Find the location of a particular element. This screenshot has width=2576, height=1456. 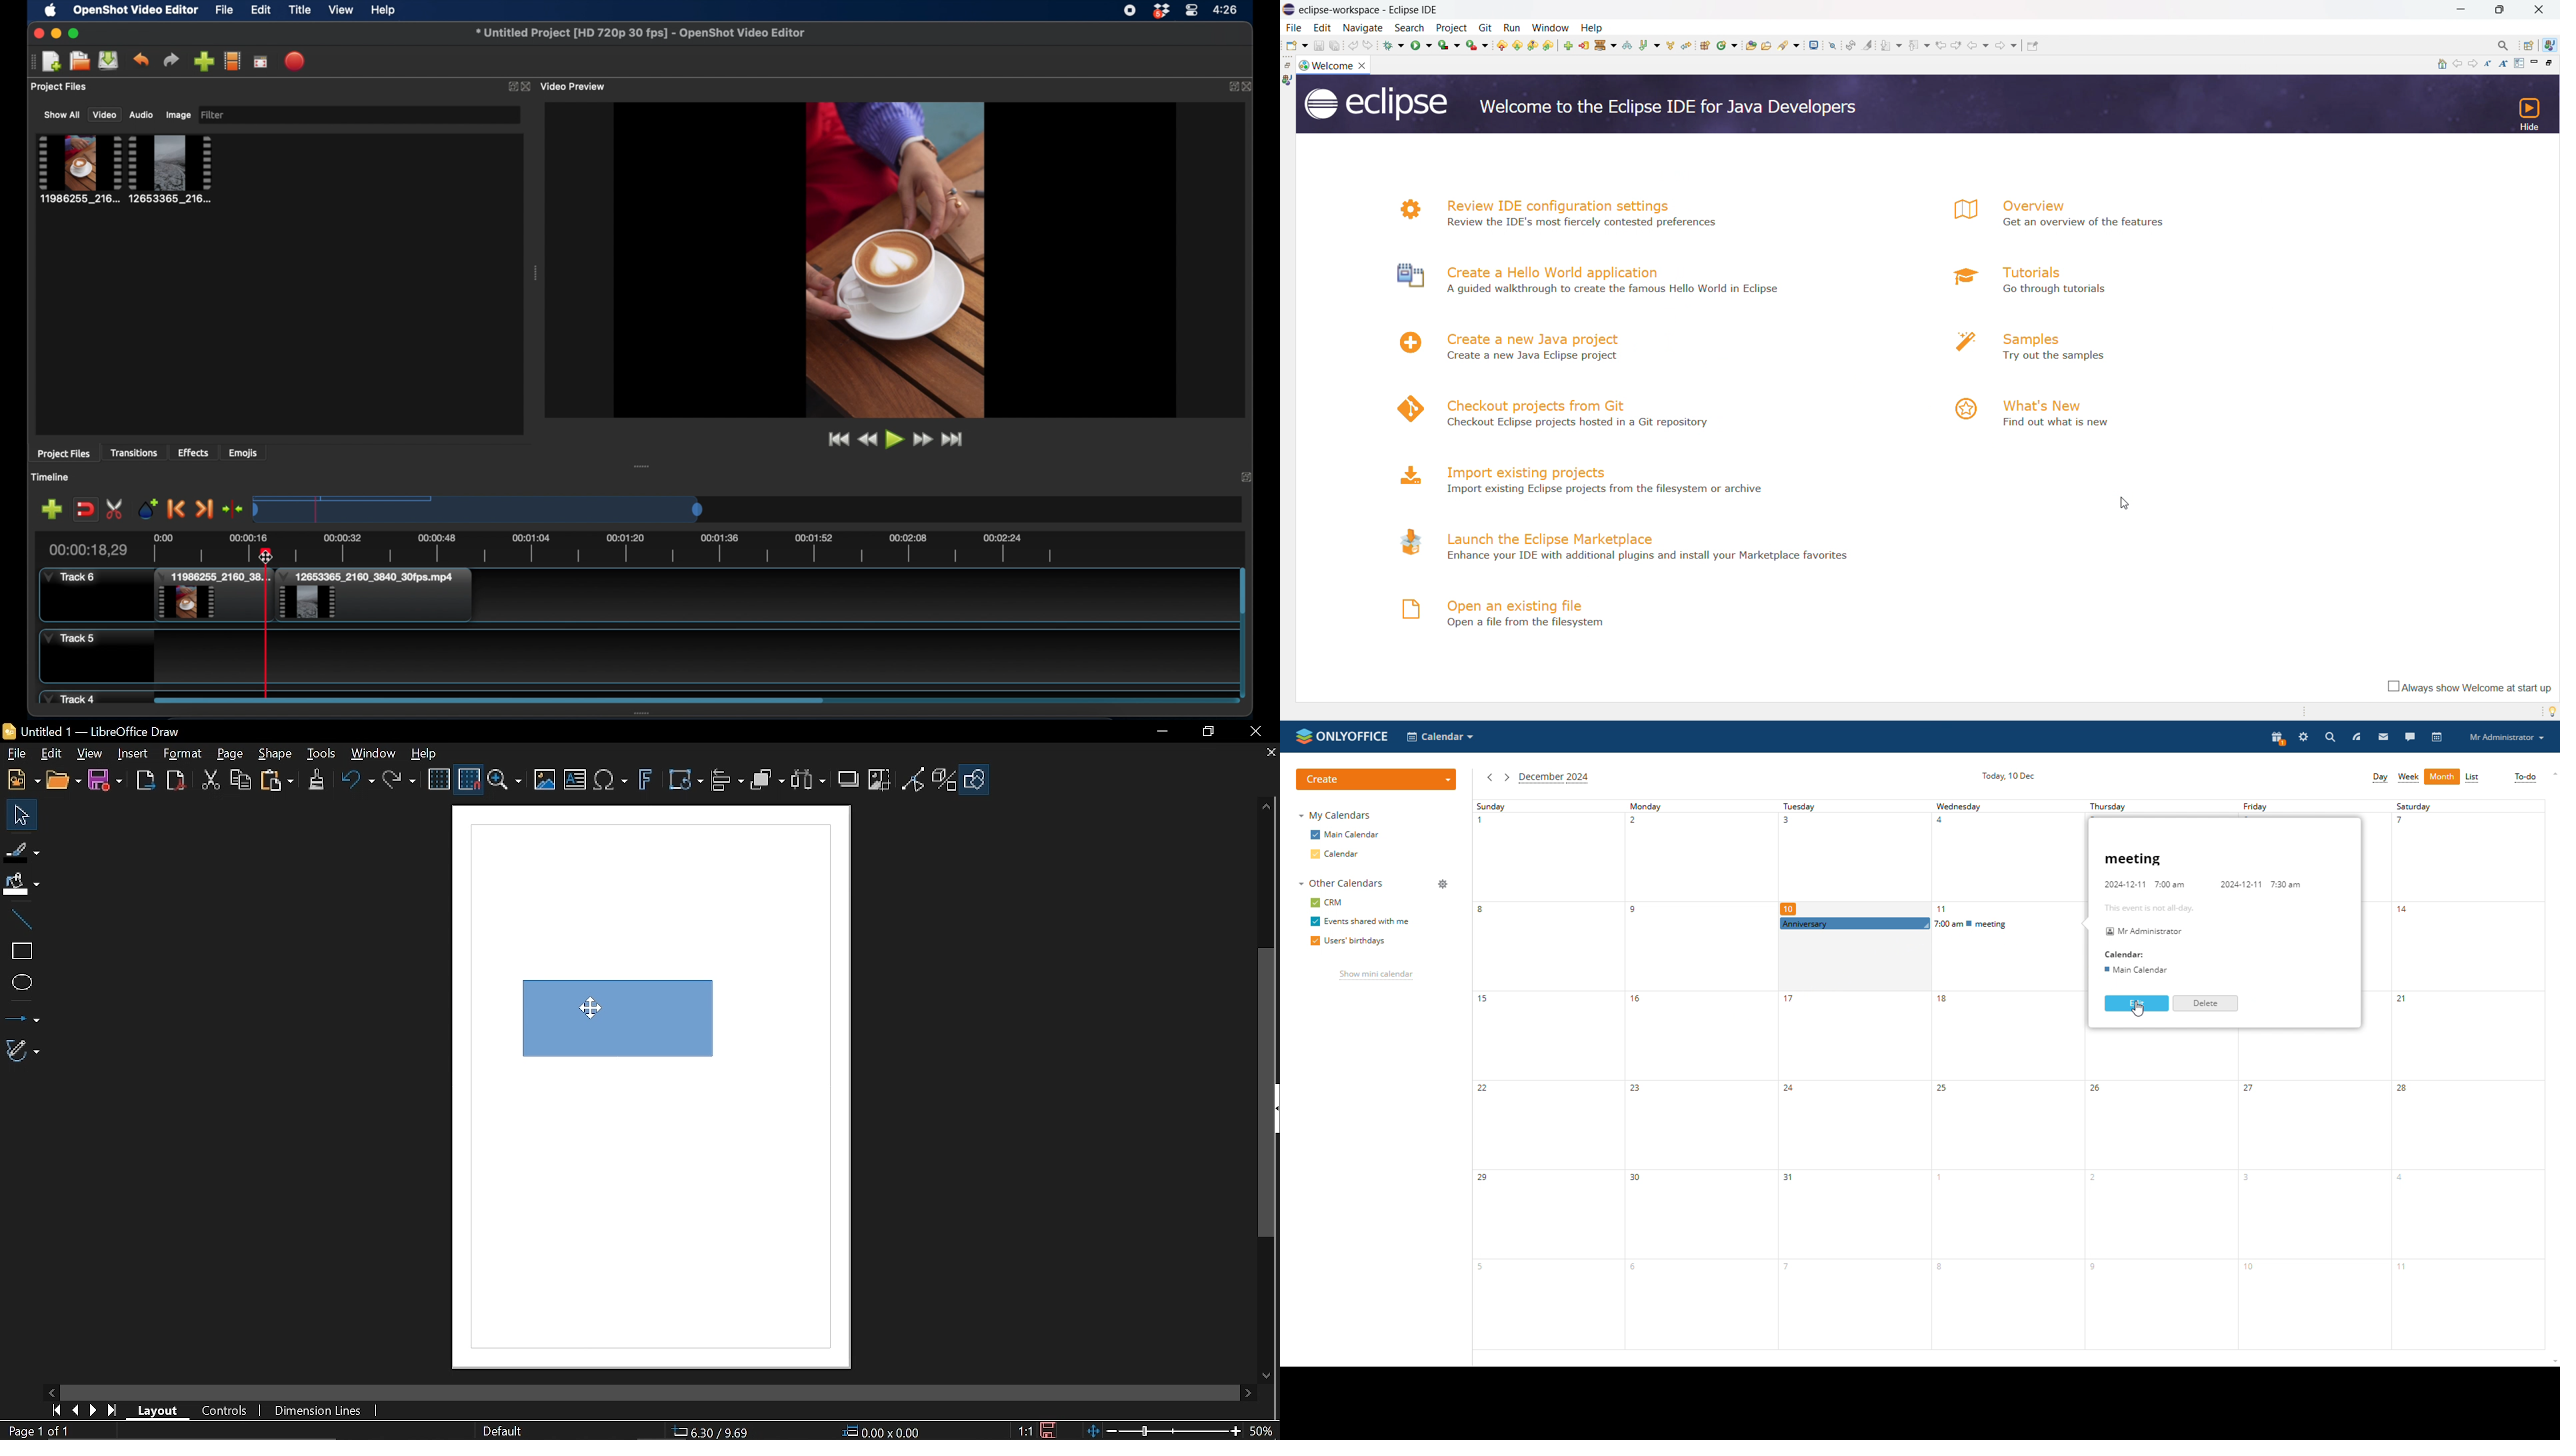

Close tab is located at coordinates (1269, 754).